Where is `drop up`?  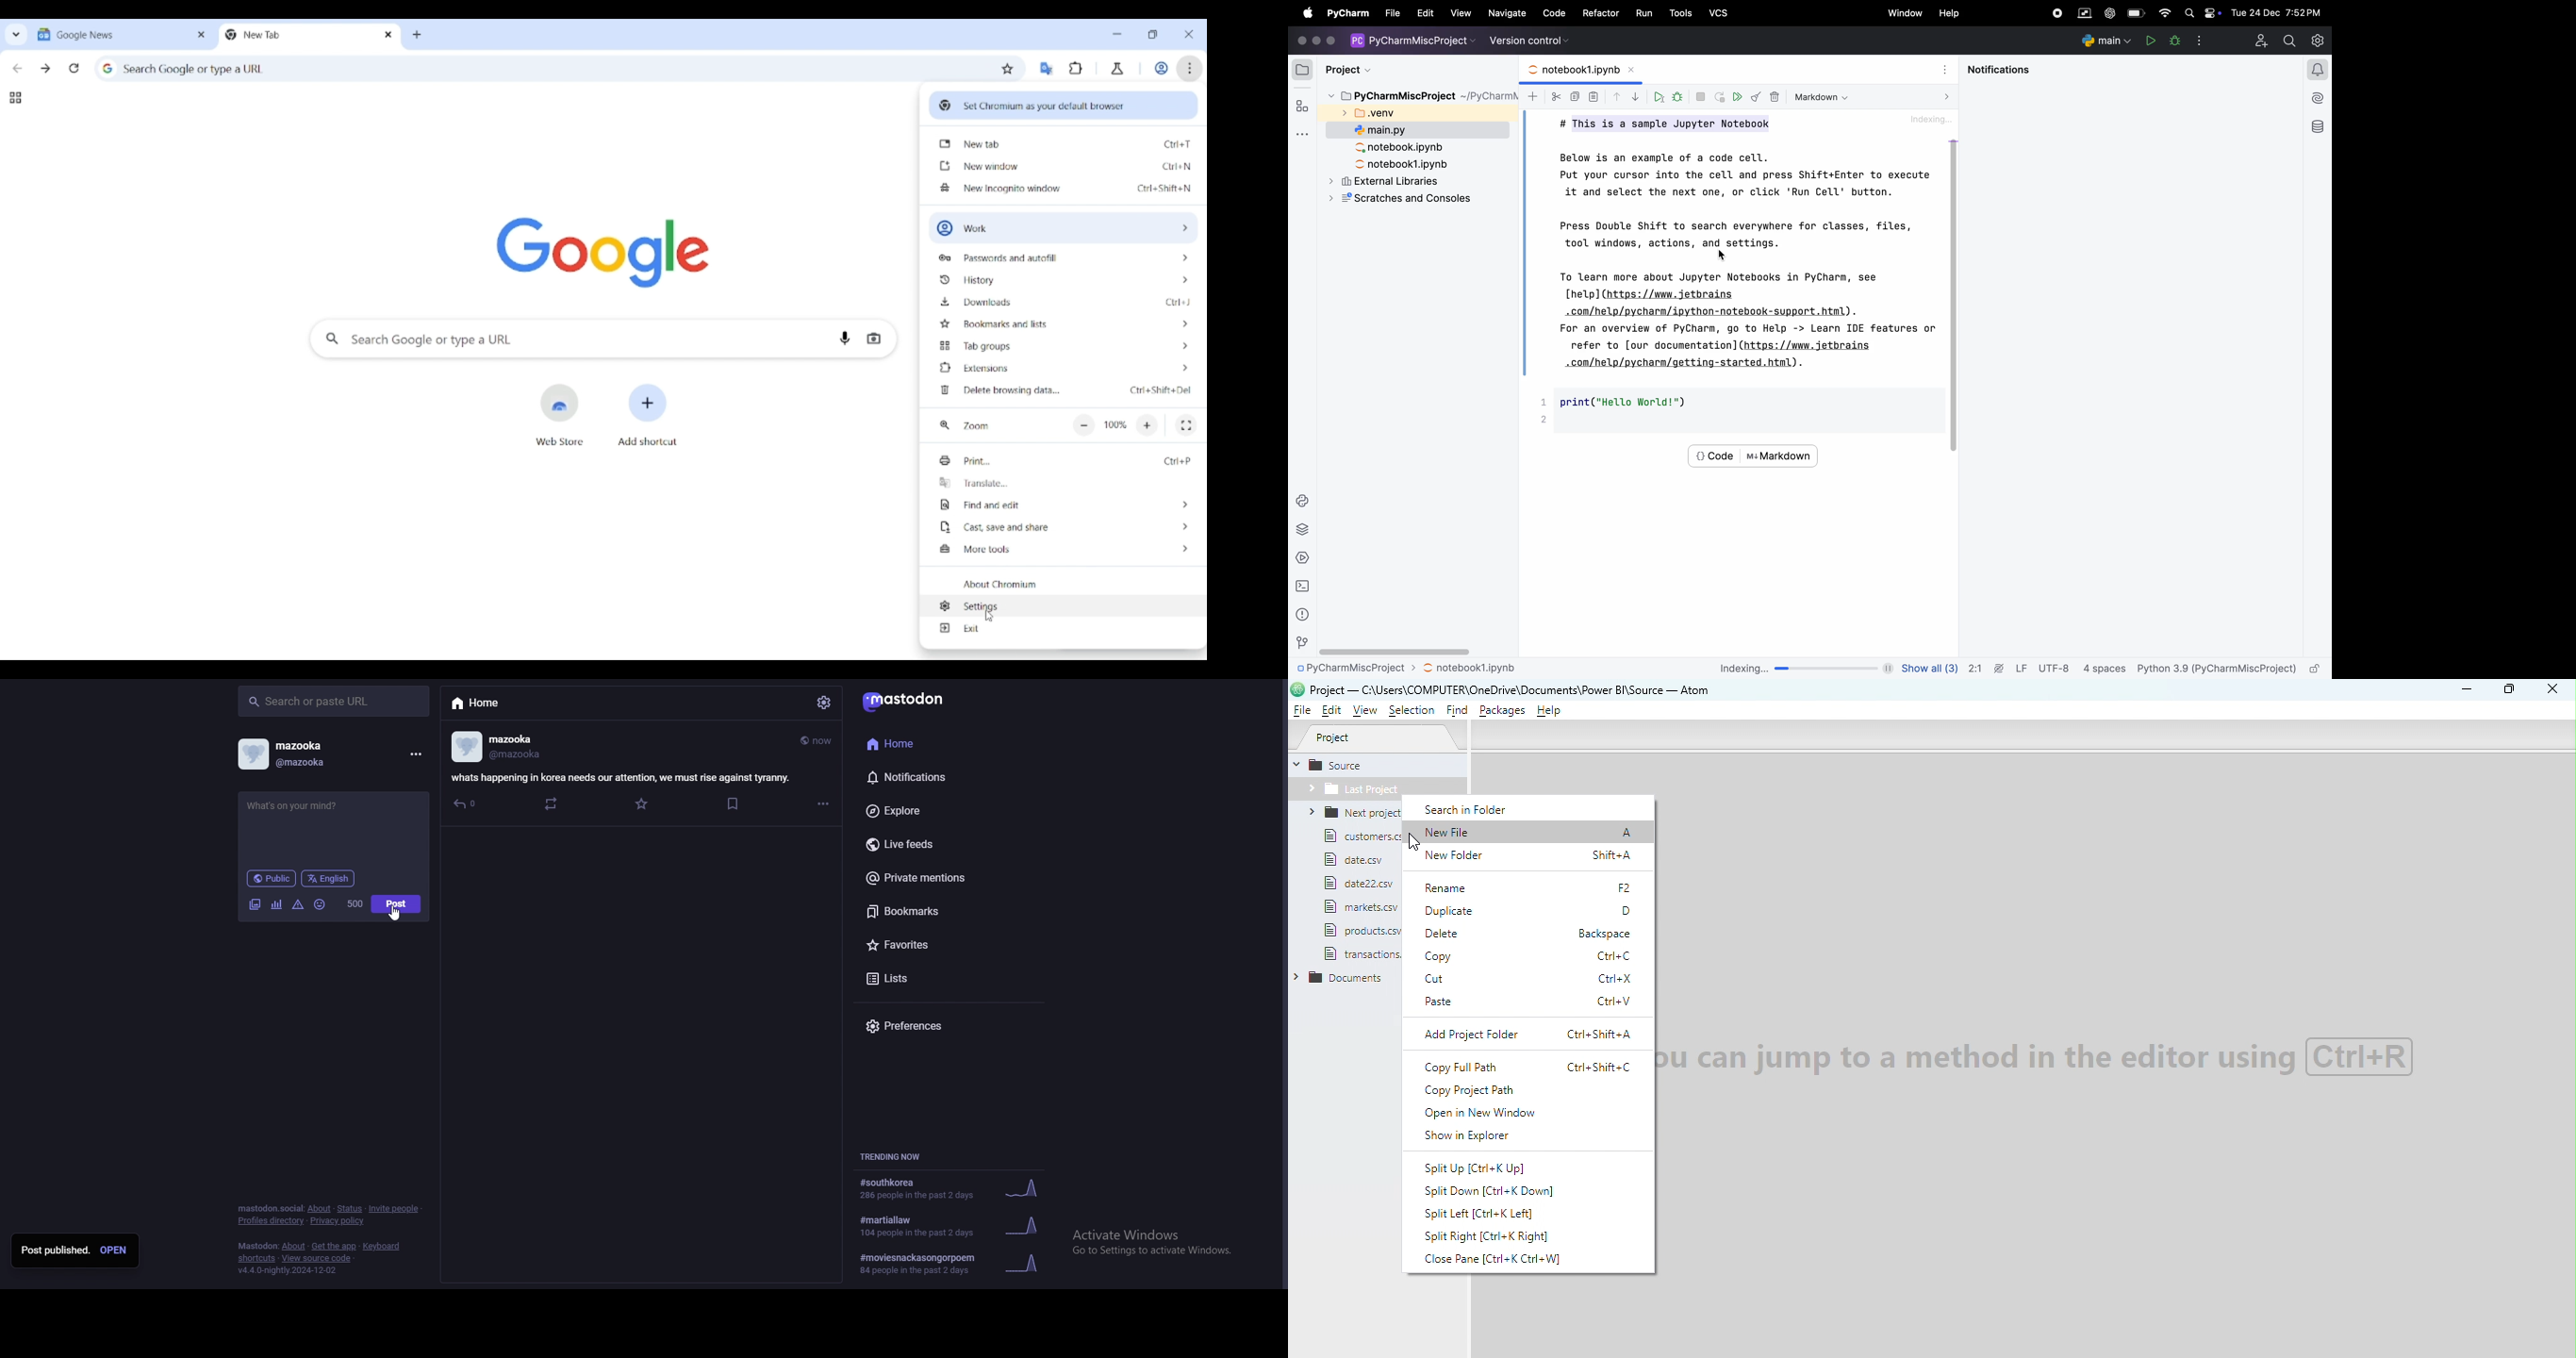
drop up is located at coordinates (1616, 98).